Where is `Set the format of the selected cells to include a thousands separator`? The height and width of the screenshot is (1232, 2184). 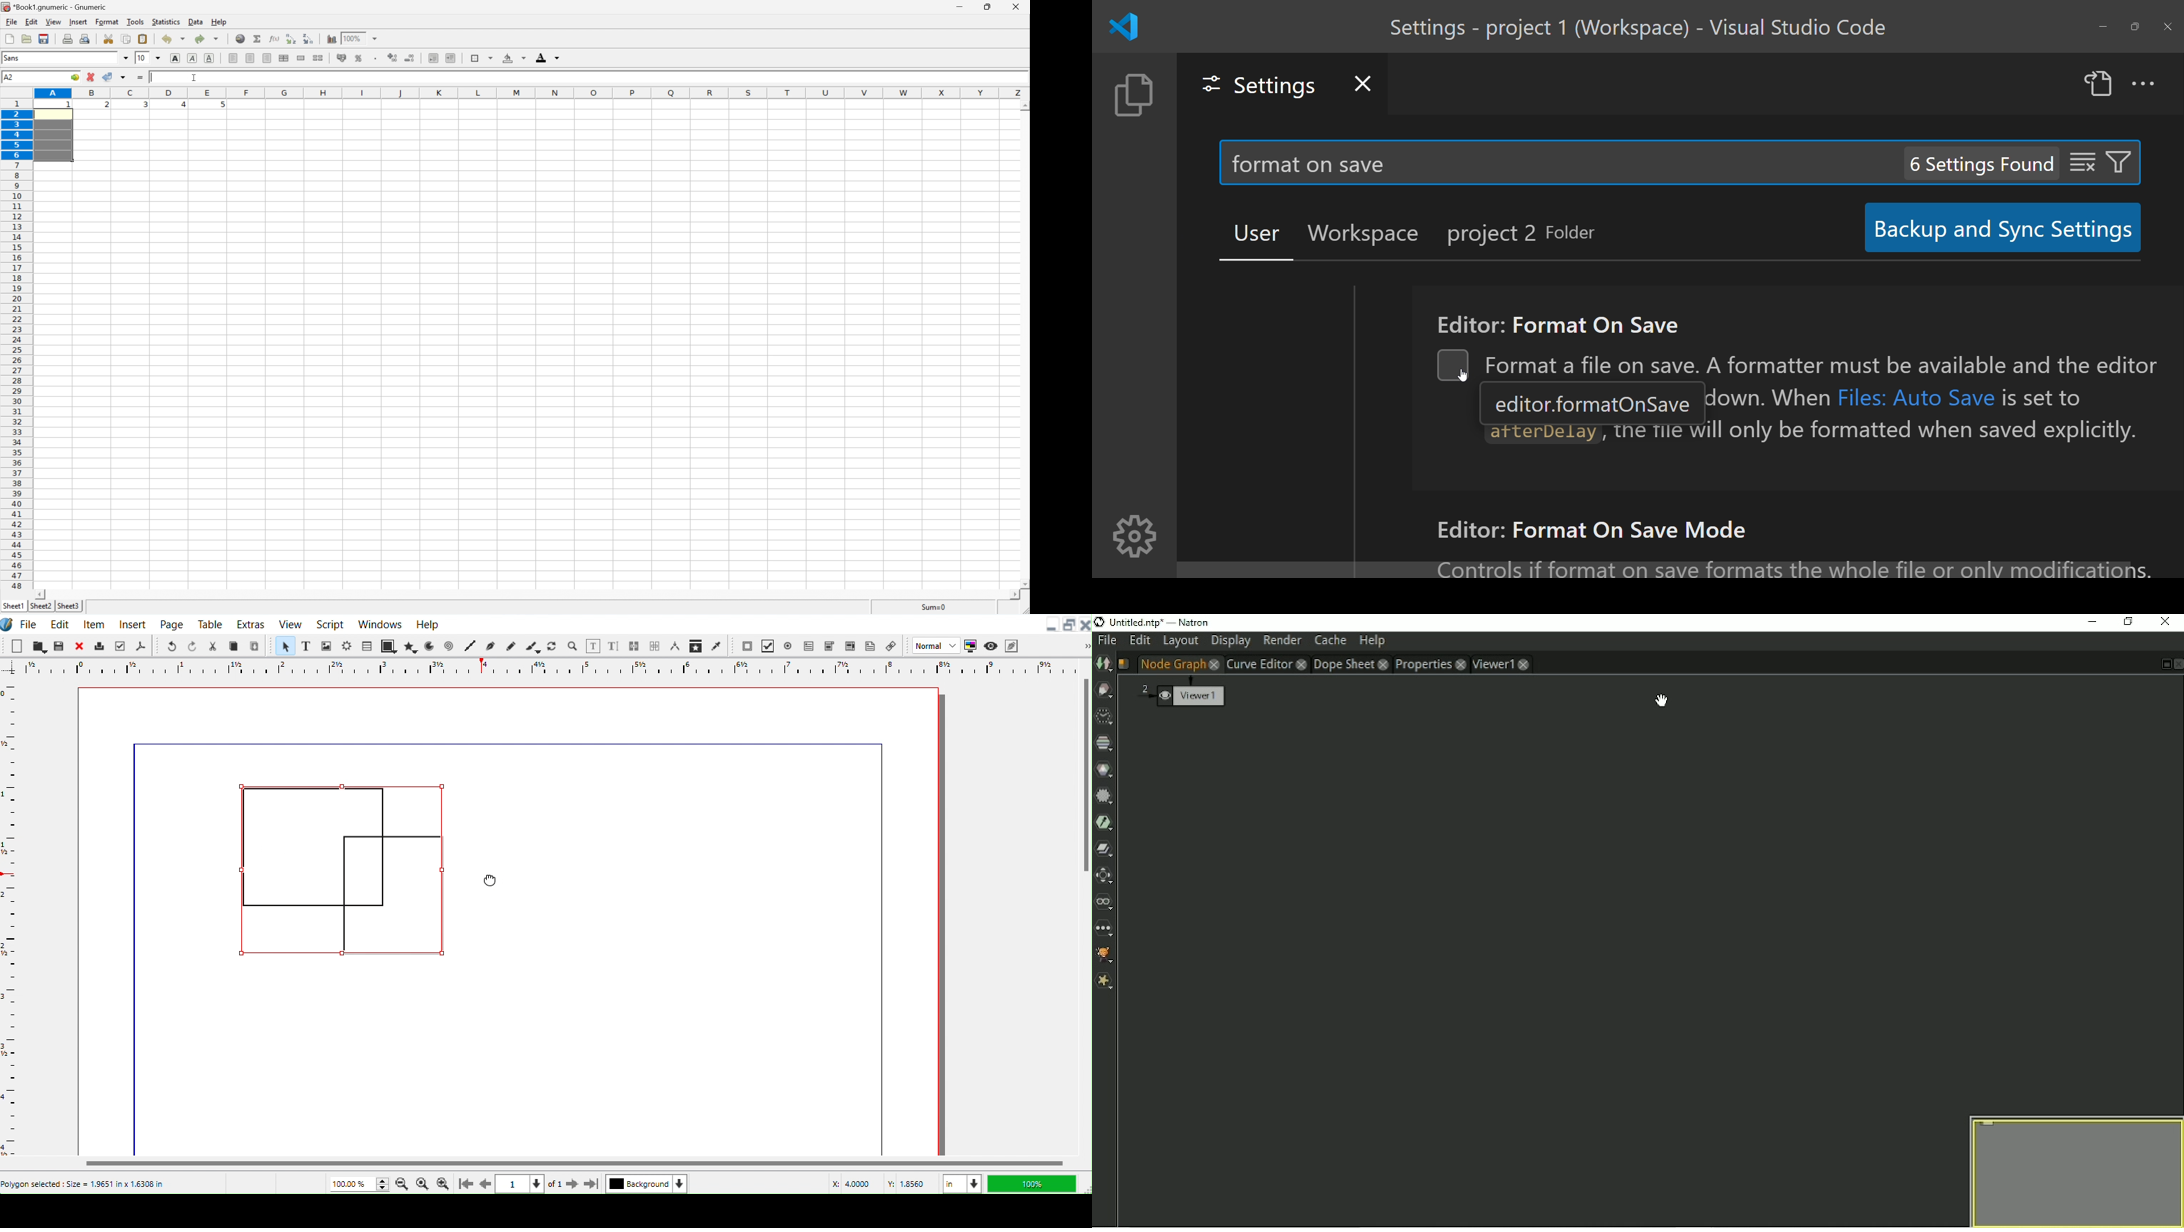
Set the format of the selected cells to include a thousands separator is located at coordinates (375, 59).